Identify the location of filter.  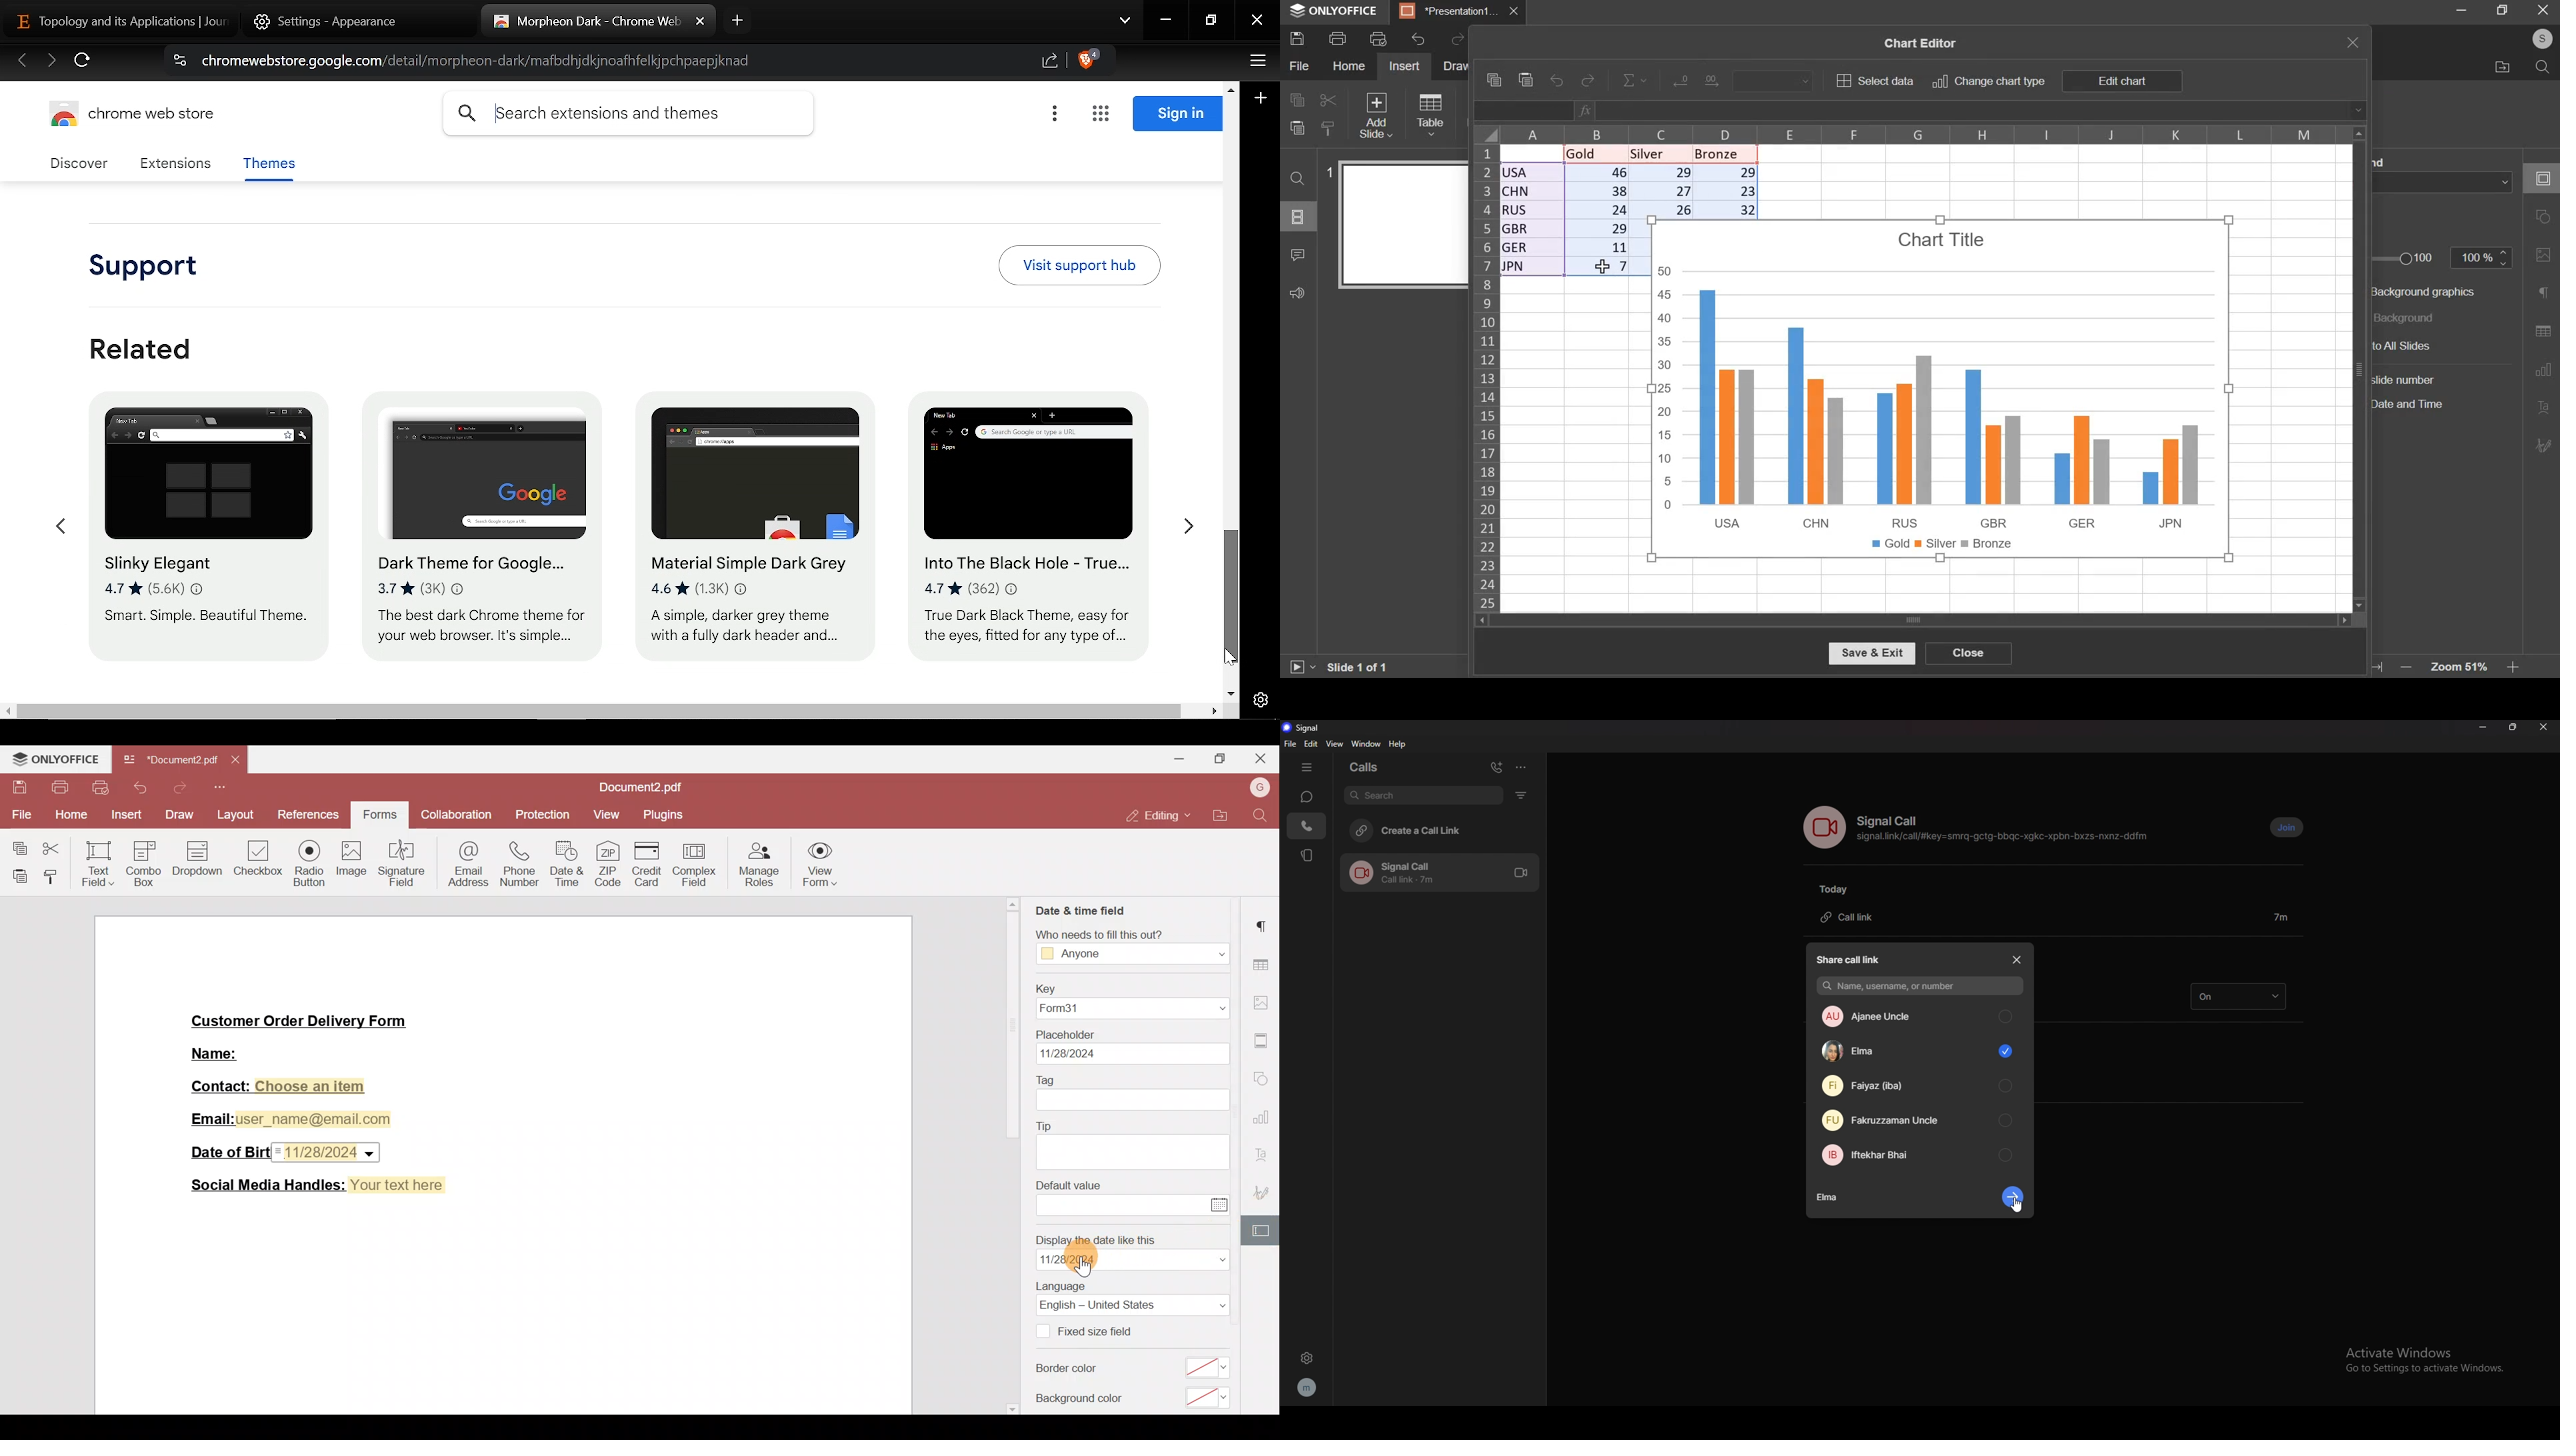
(1521, 795).